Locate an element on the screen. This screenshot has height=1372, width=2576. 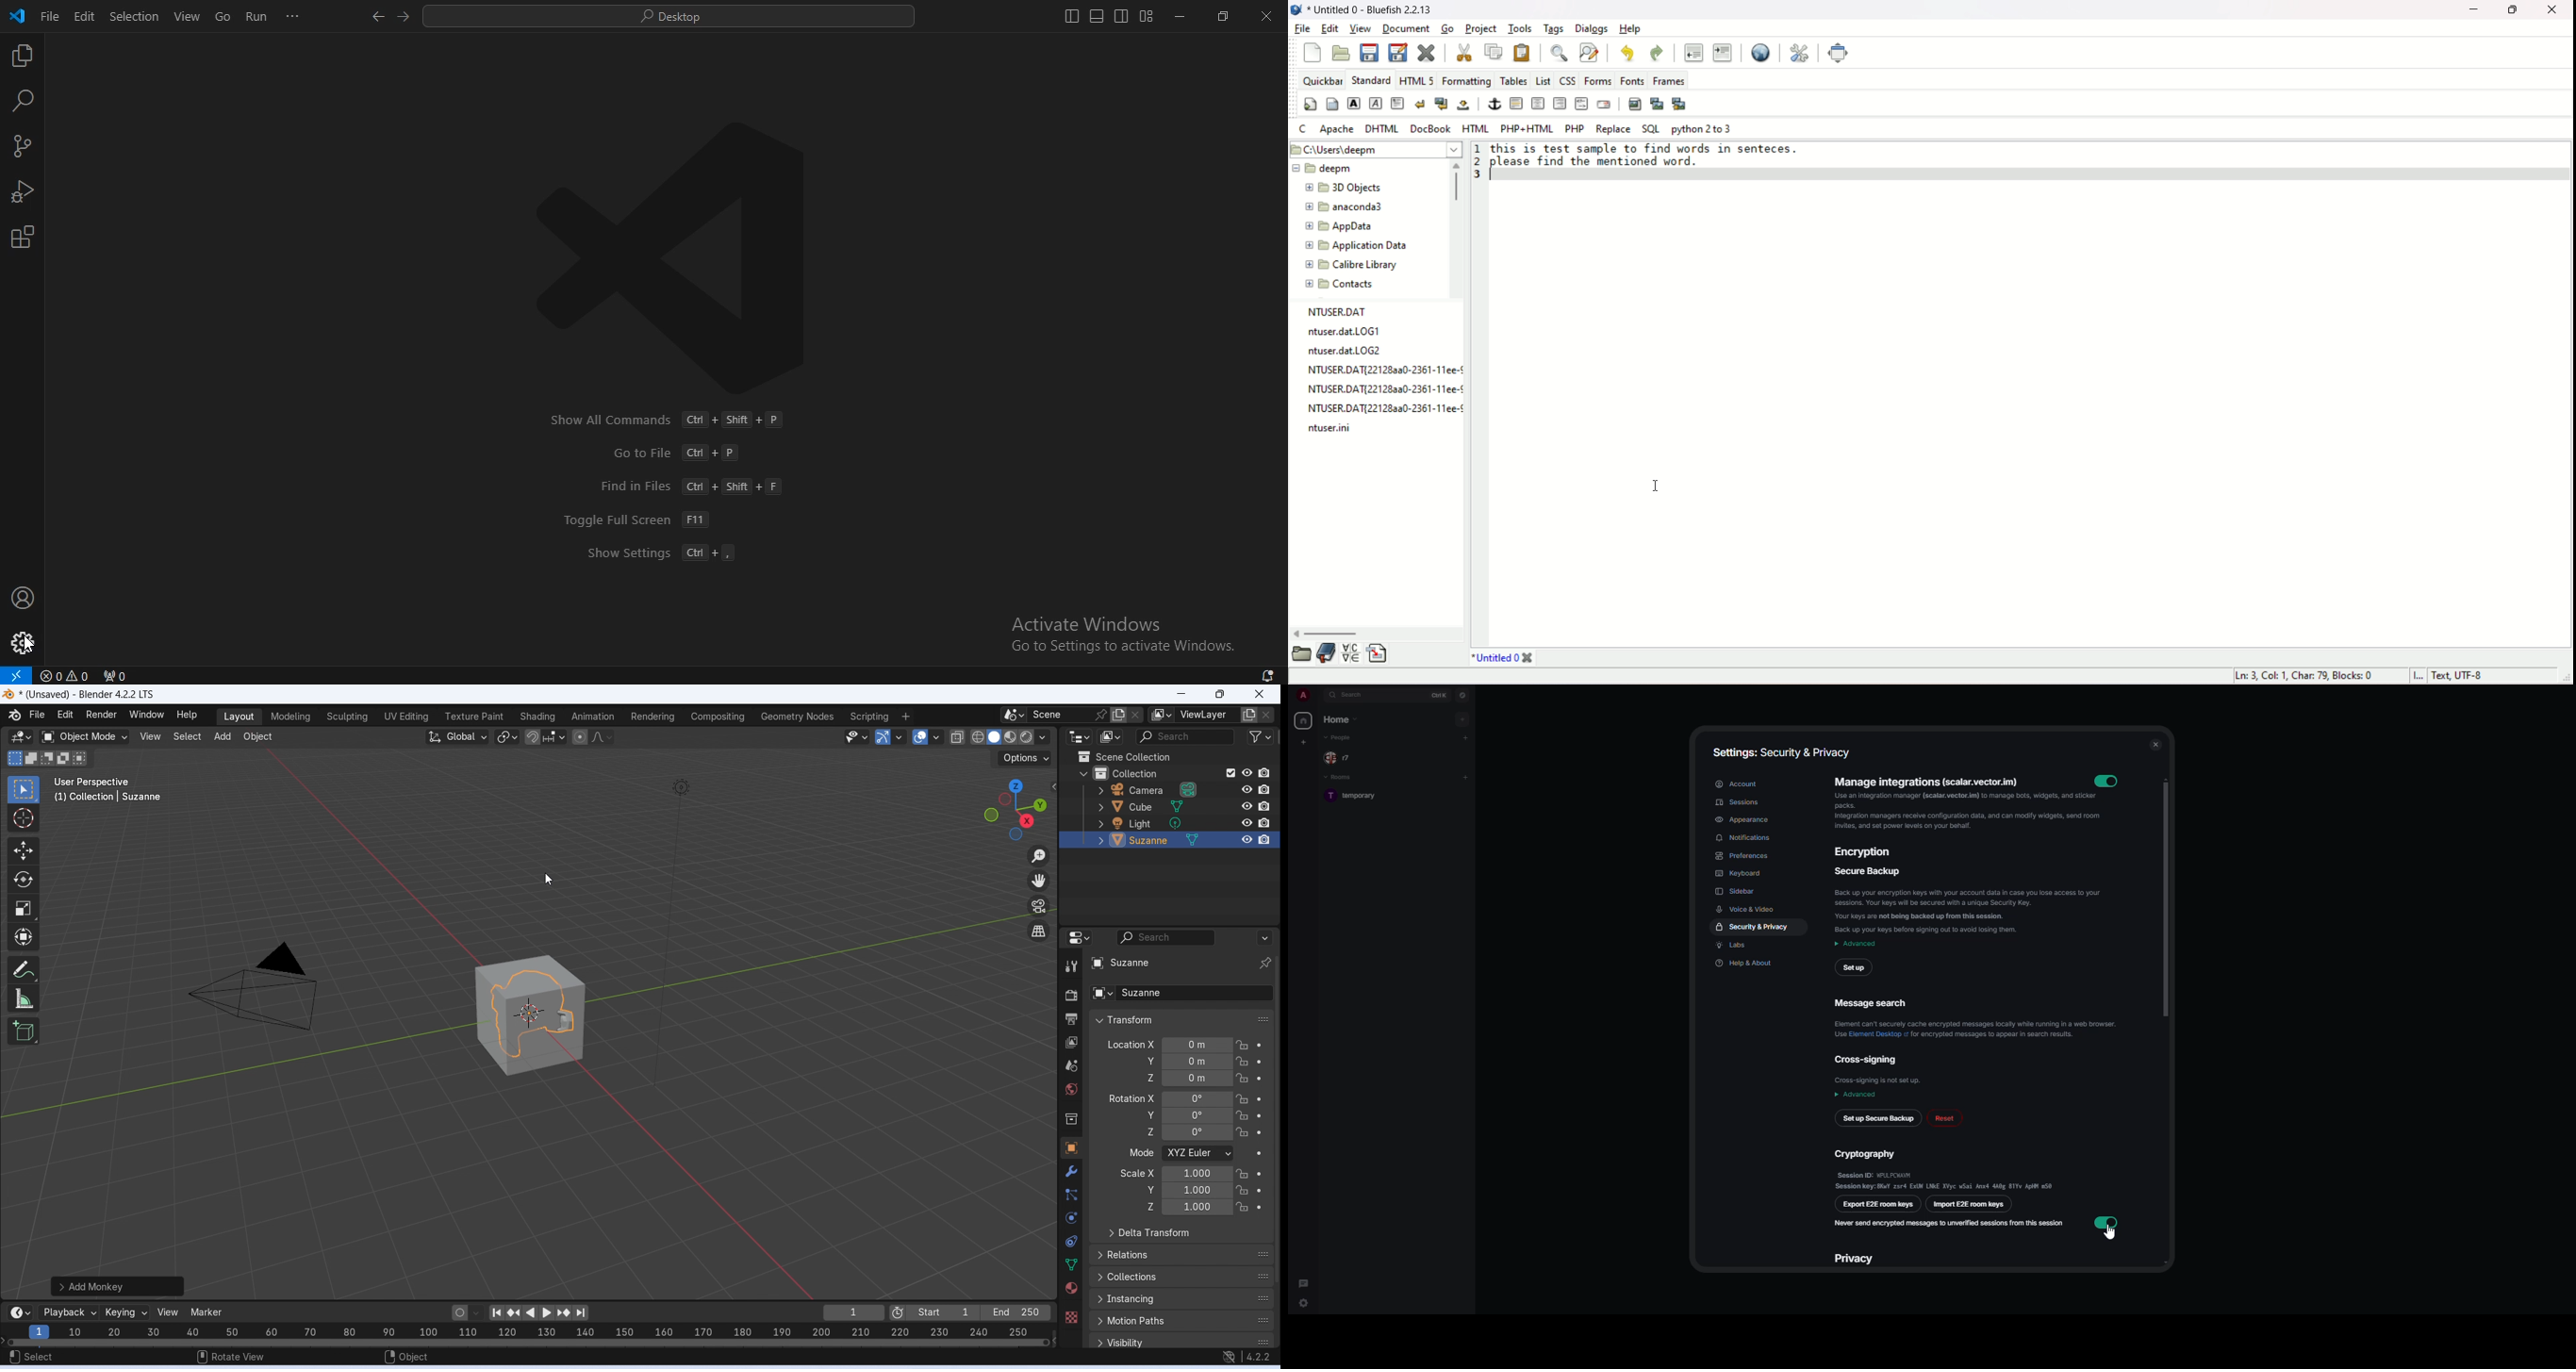
objects is located at coordinates (1072, 1148).